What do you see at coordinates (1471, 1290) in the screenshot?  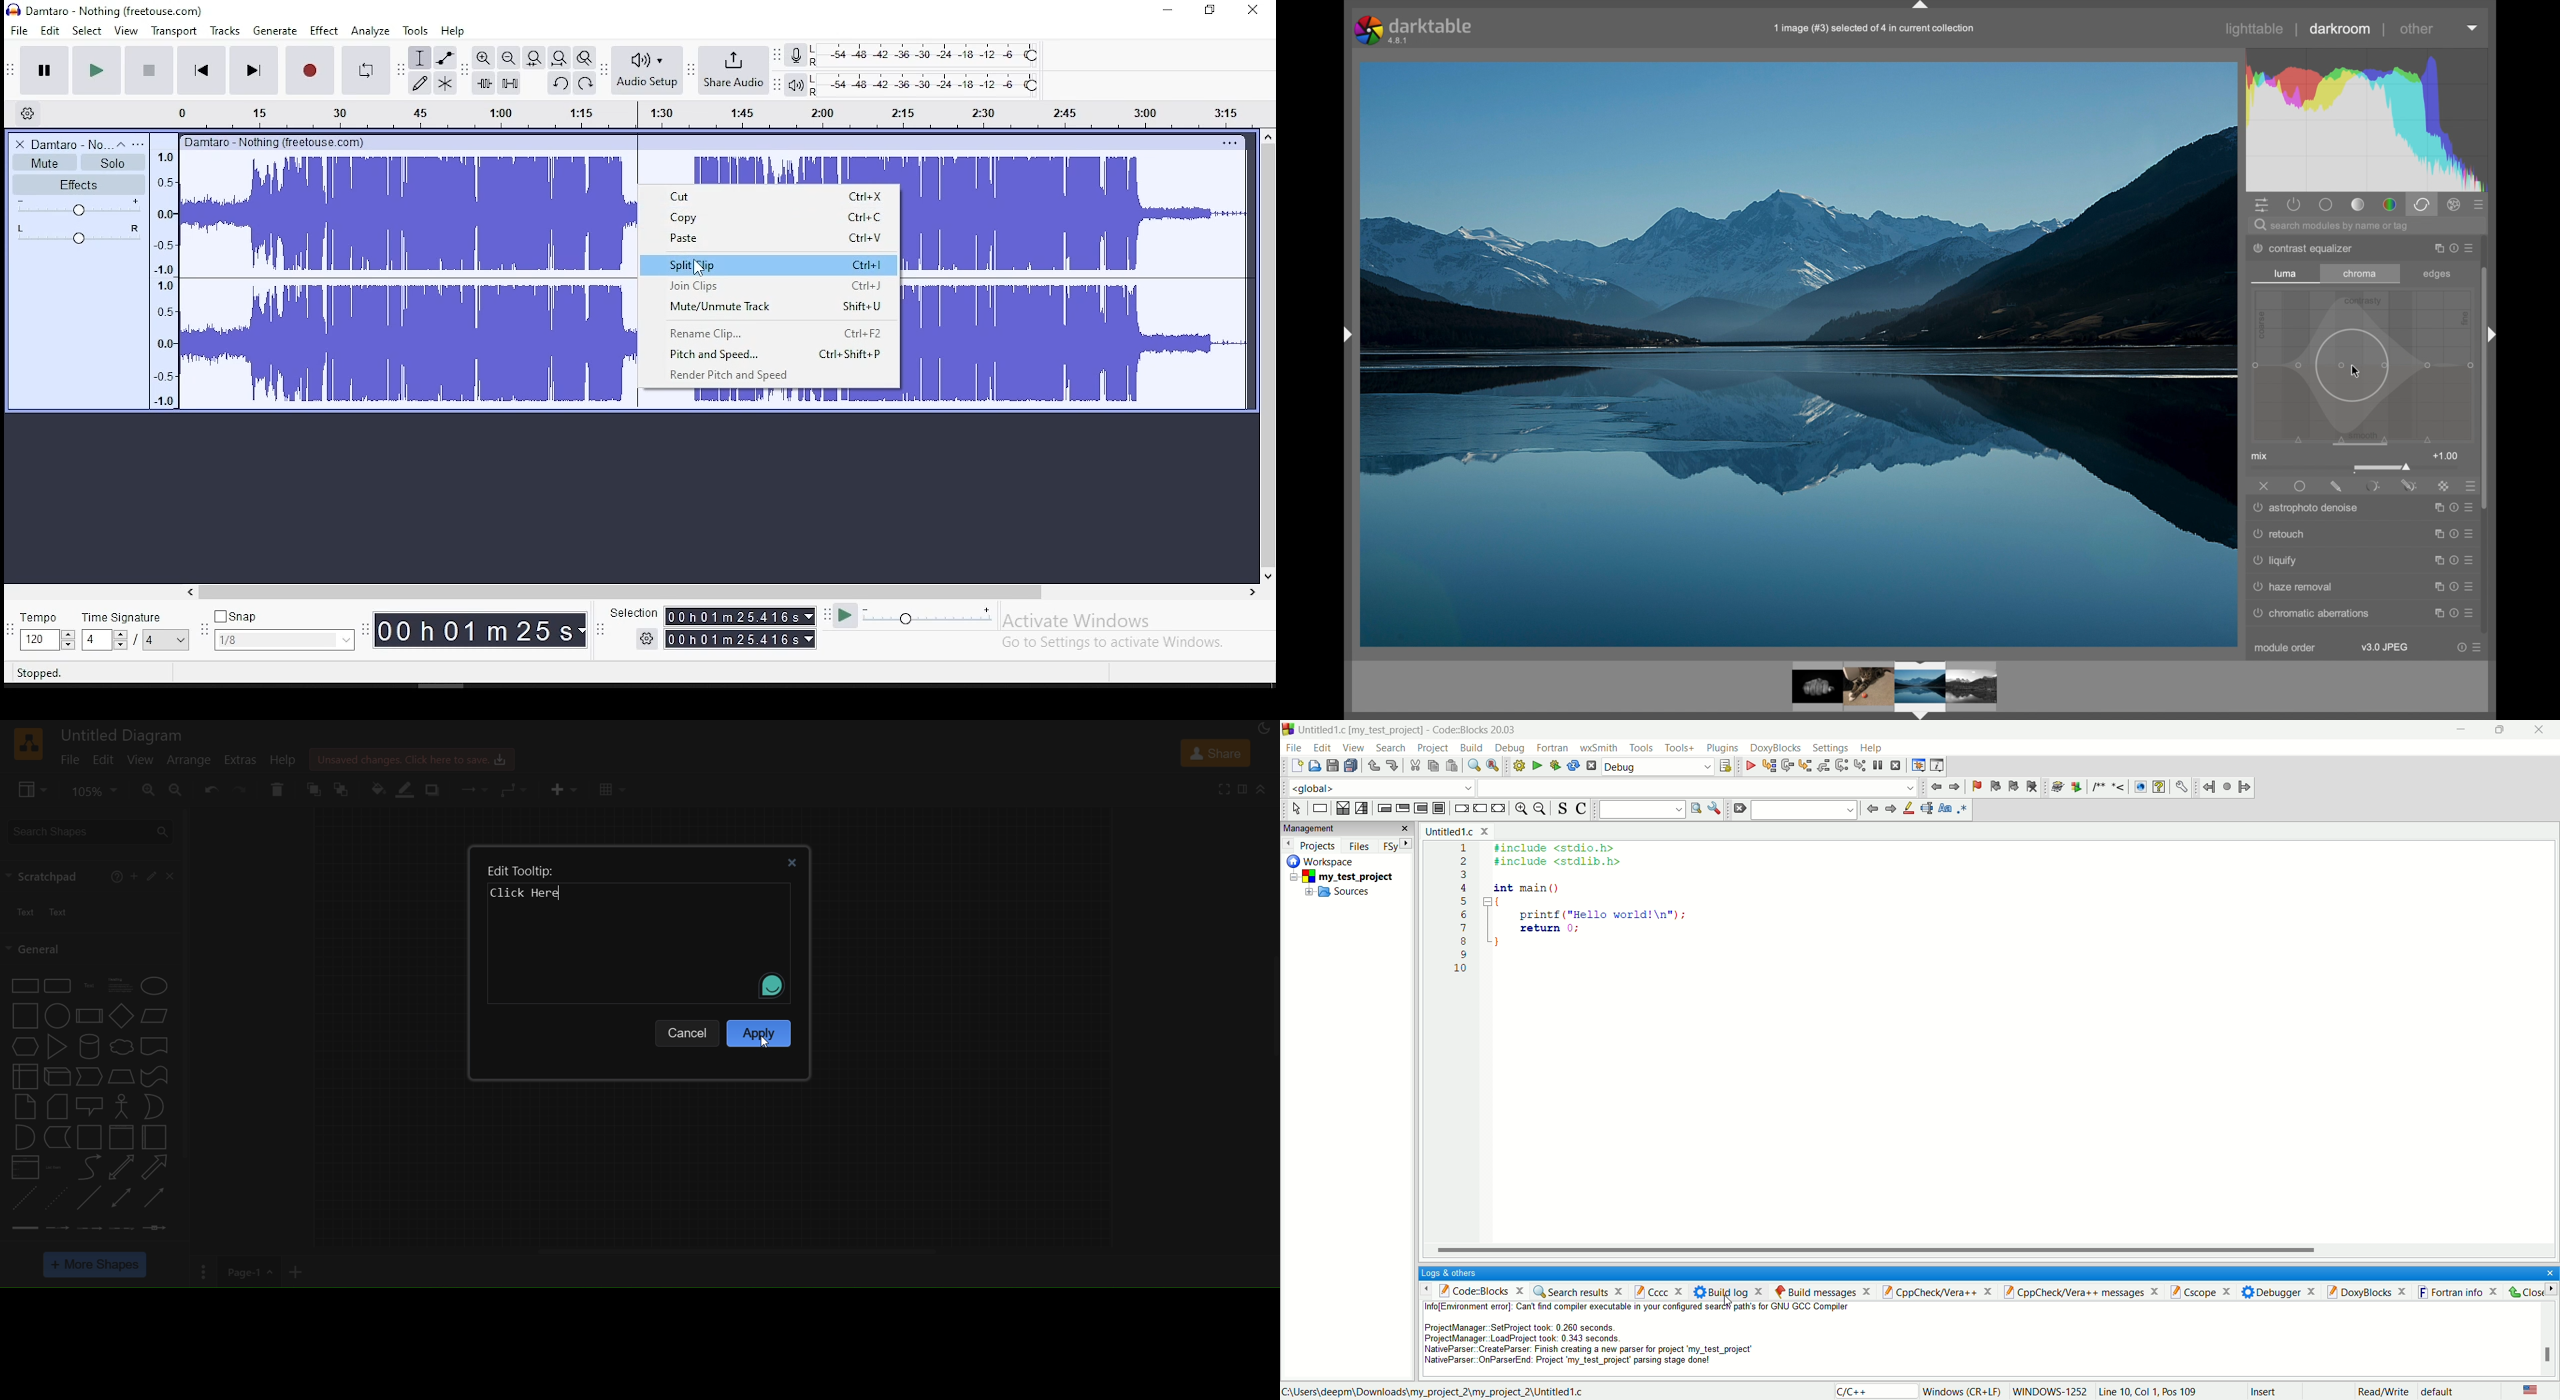 I see `Code:blocks` at bounding box center [1471, 1290].